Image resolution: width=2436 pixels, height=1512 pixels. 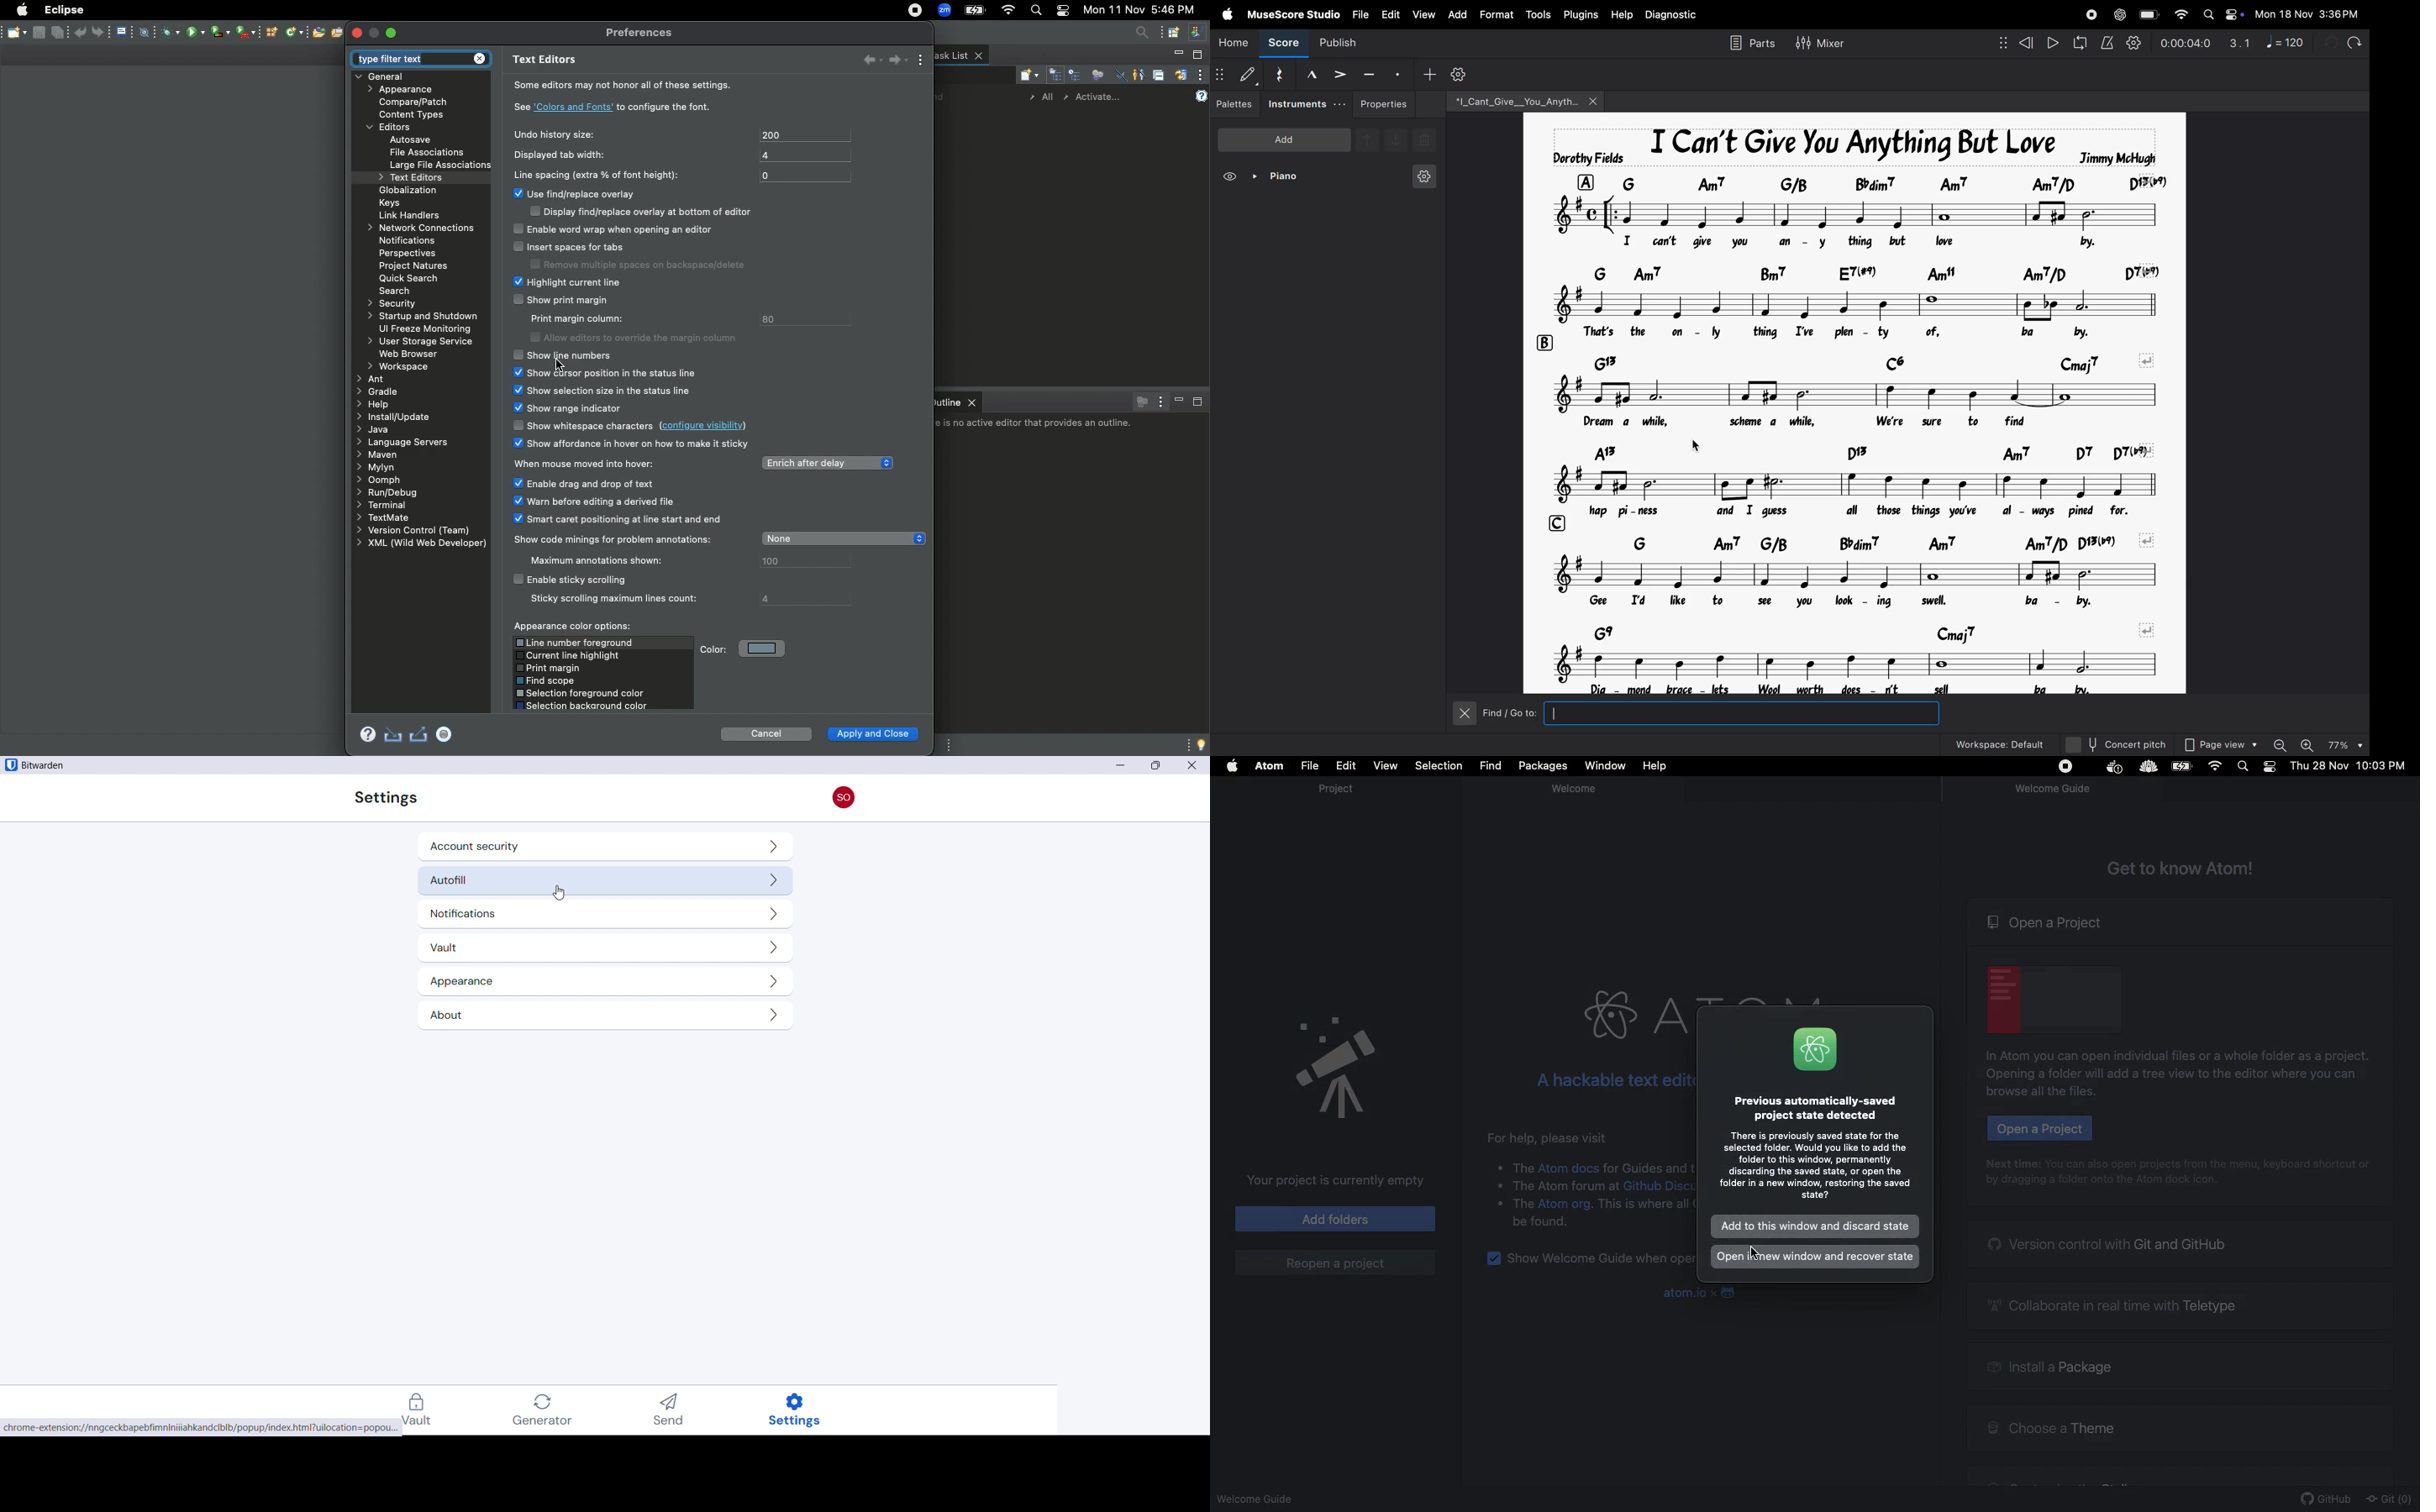 I want to click on checkbox, so click(x=1492, y=1259).